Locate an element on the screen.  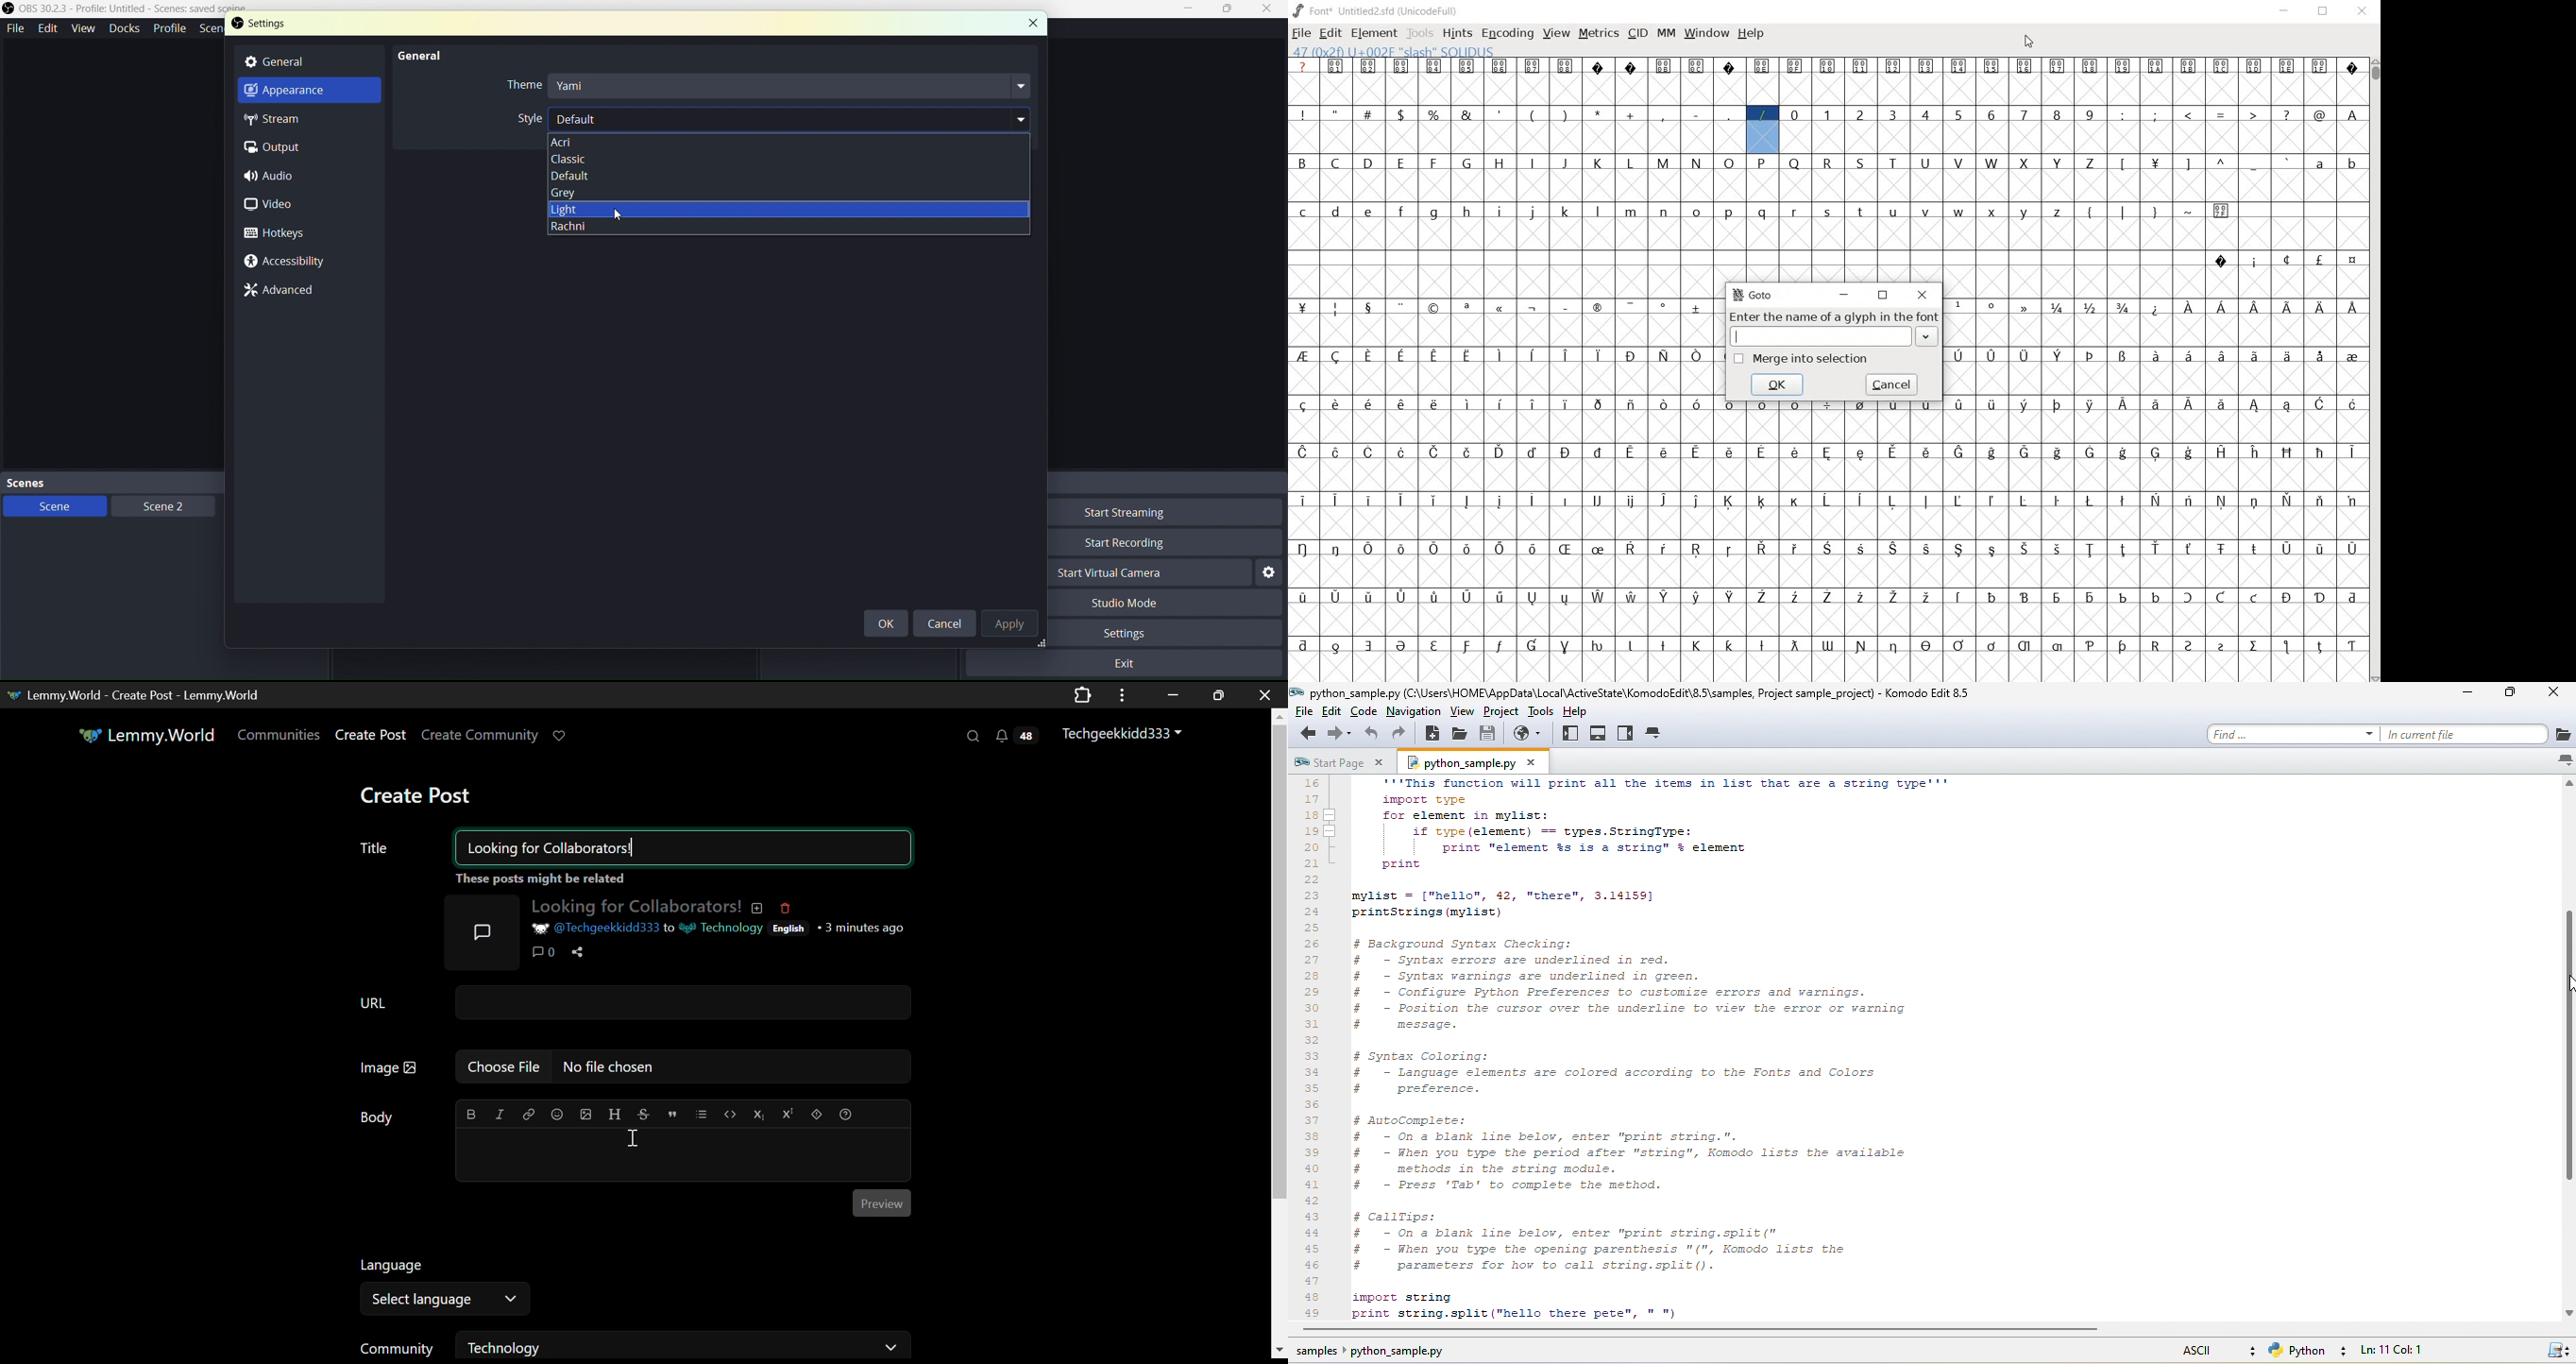
bold is located at coordinates (471, 1115).